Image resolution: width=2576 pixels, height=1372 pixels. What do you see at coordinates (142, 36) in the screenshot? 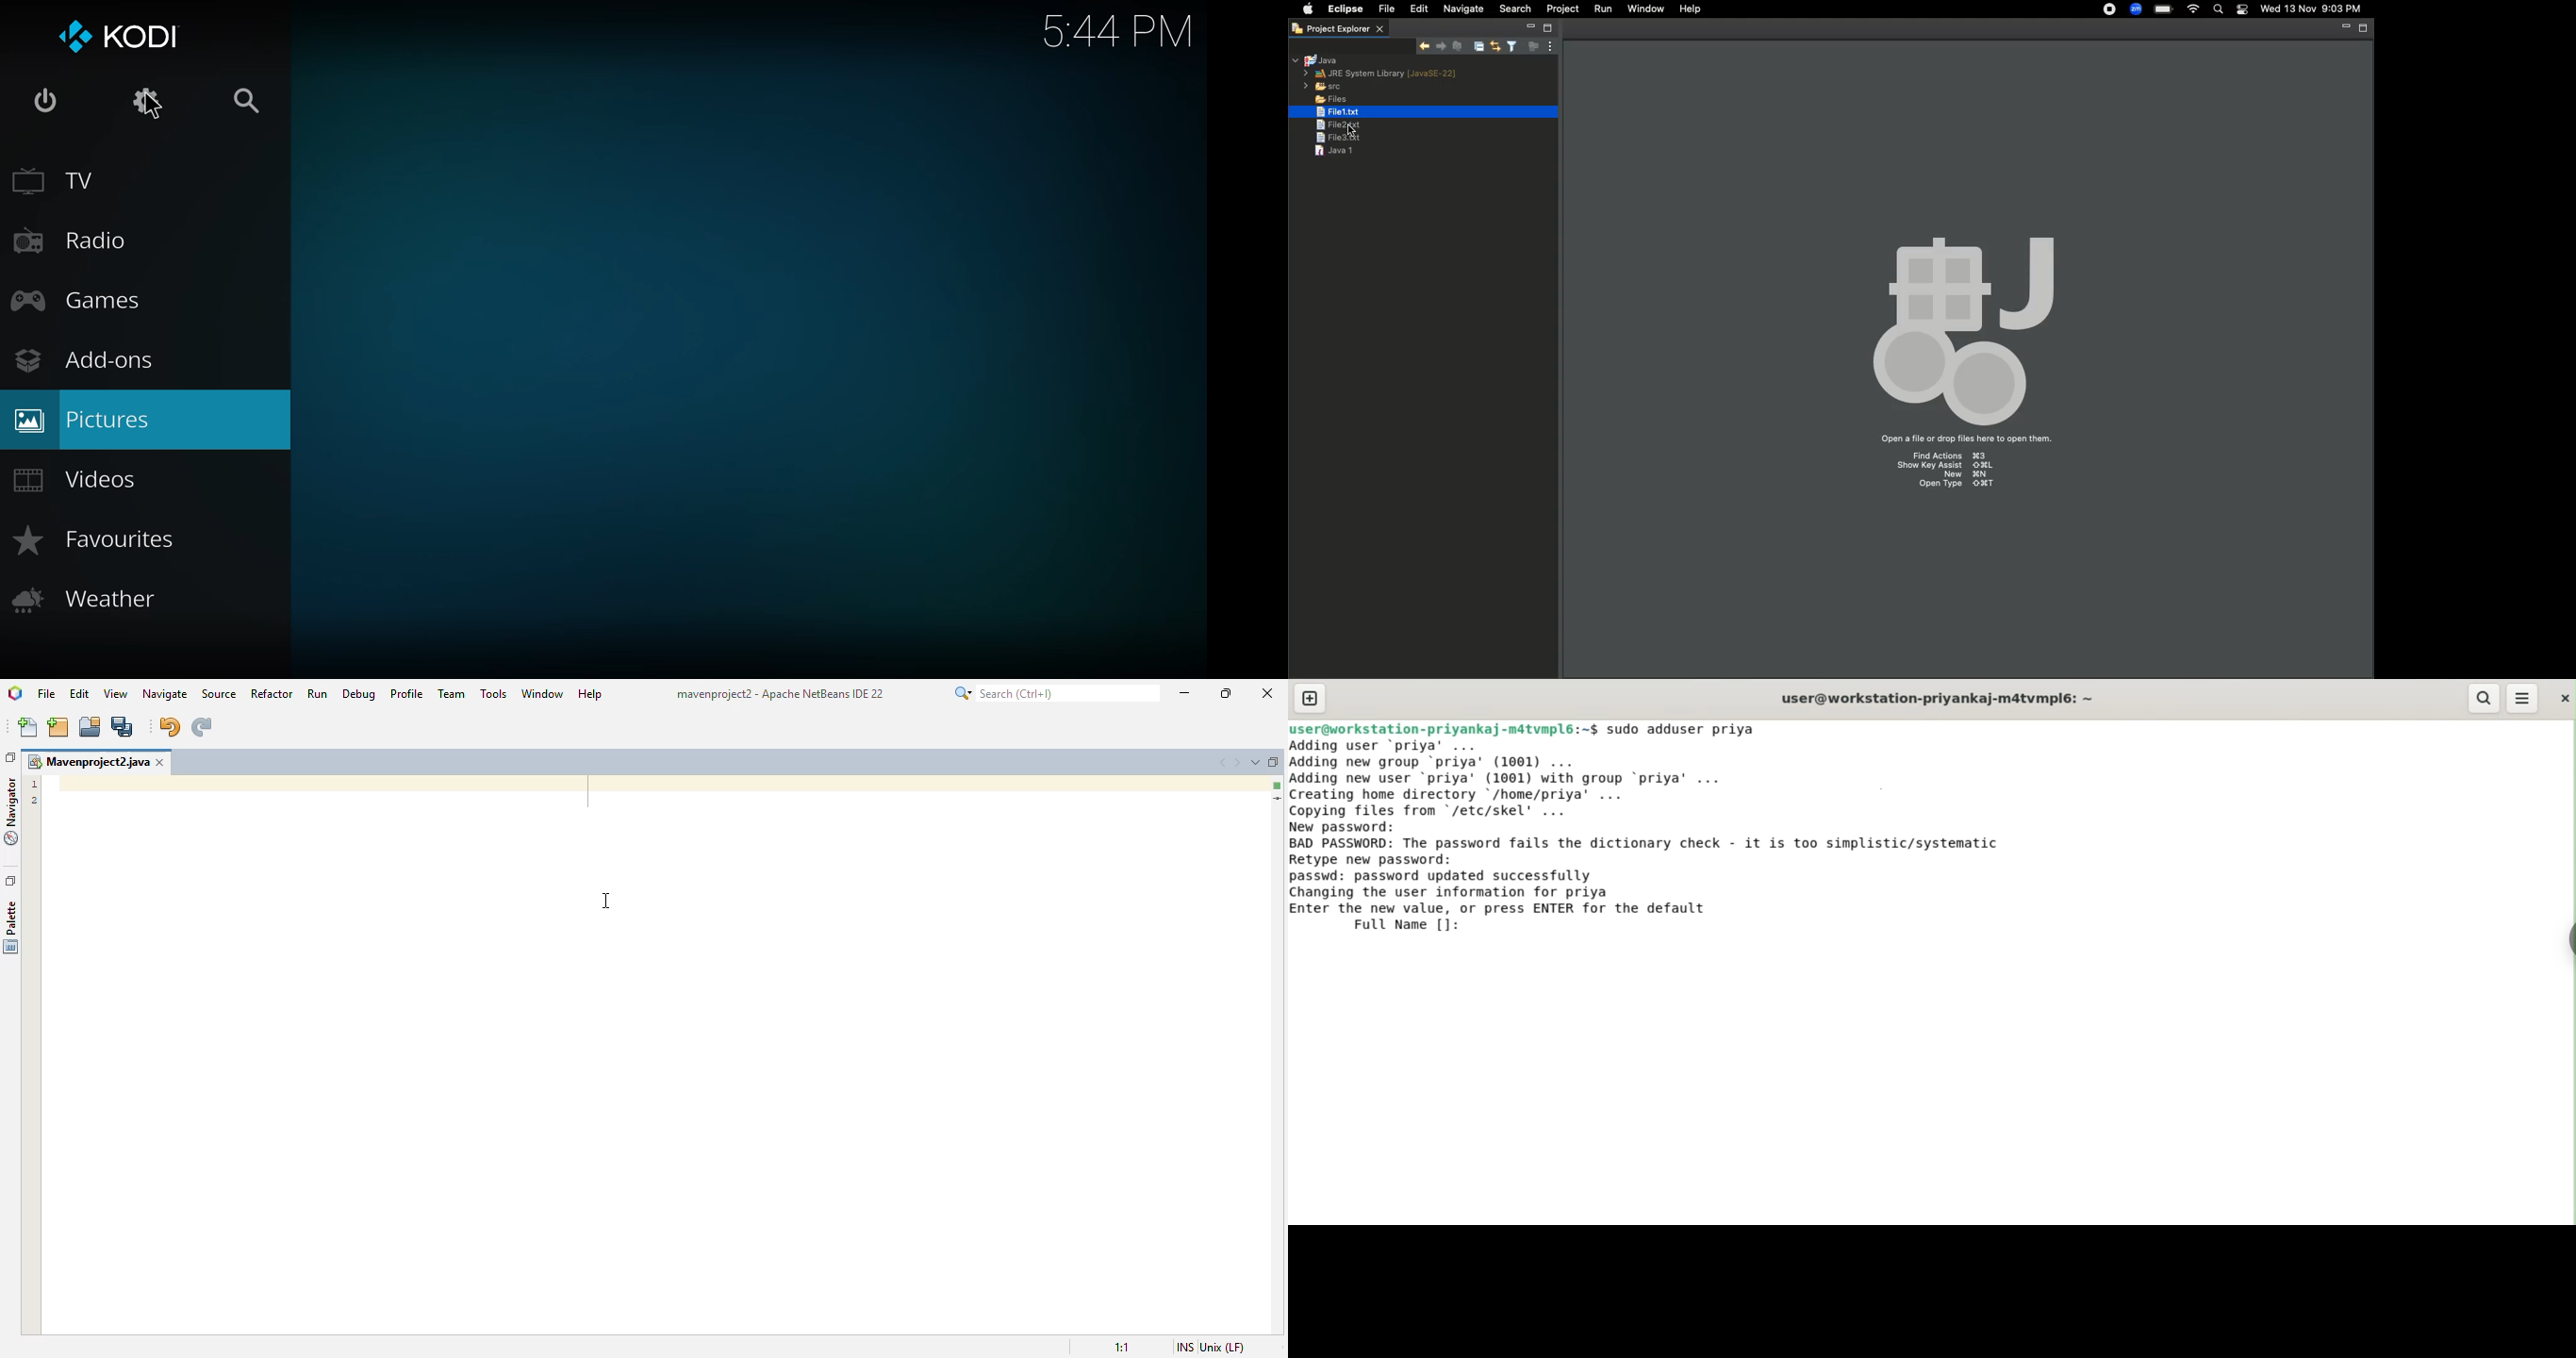
I see `kodi` at bounding box center [142, 36].